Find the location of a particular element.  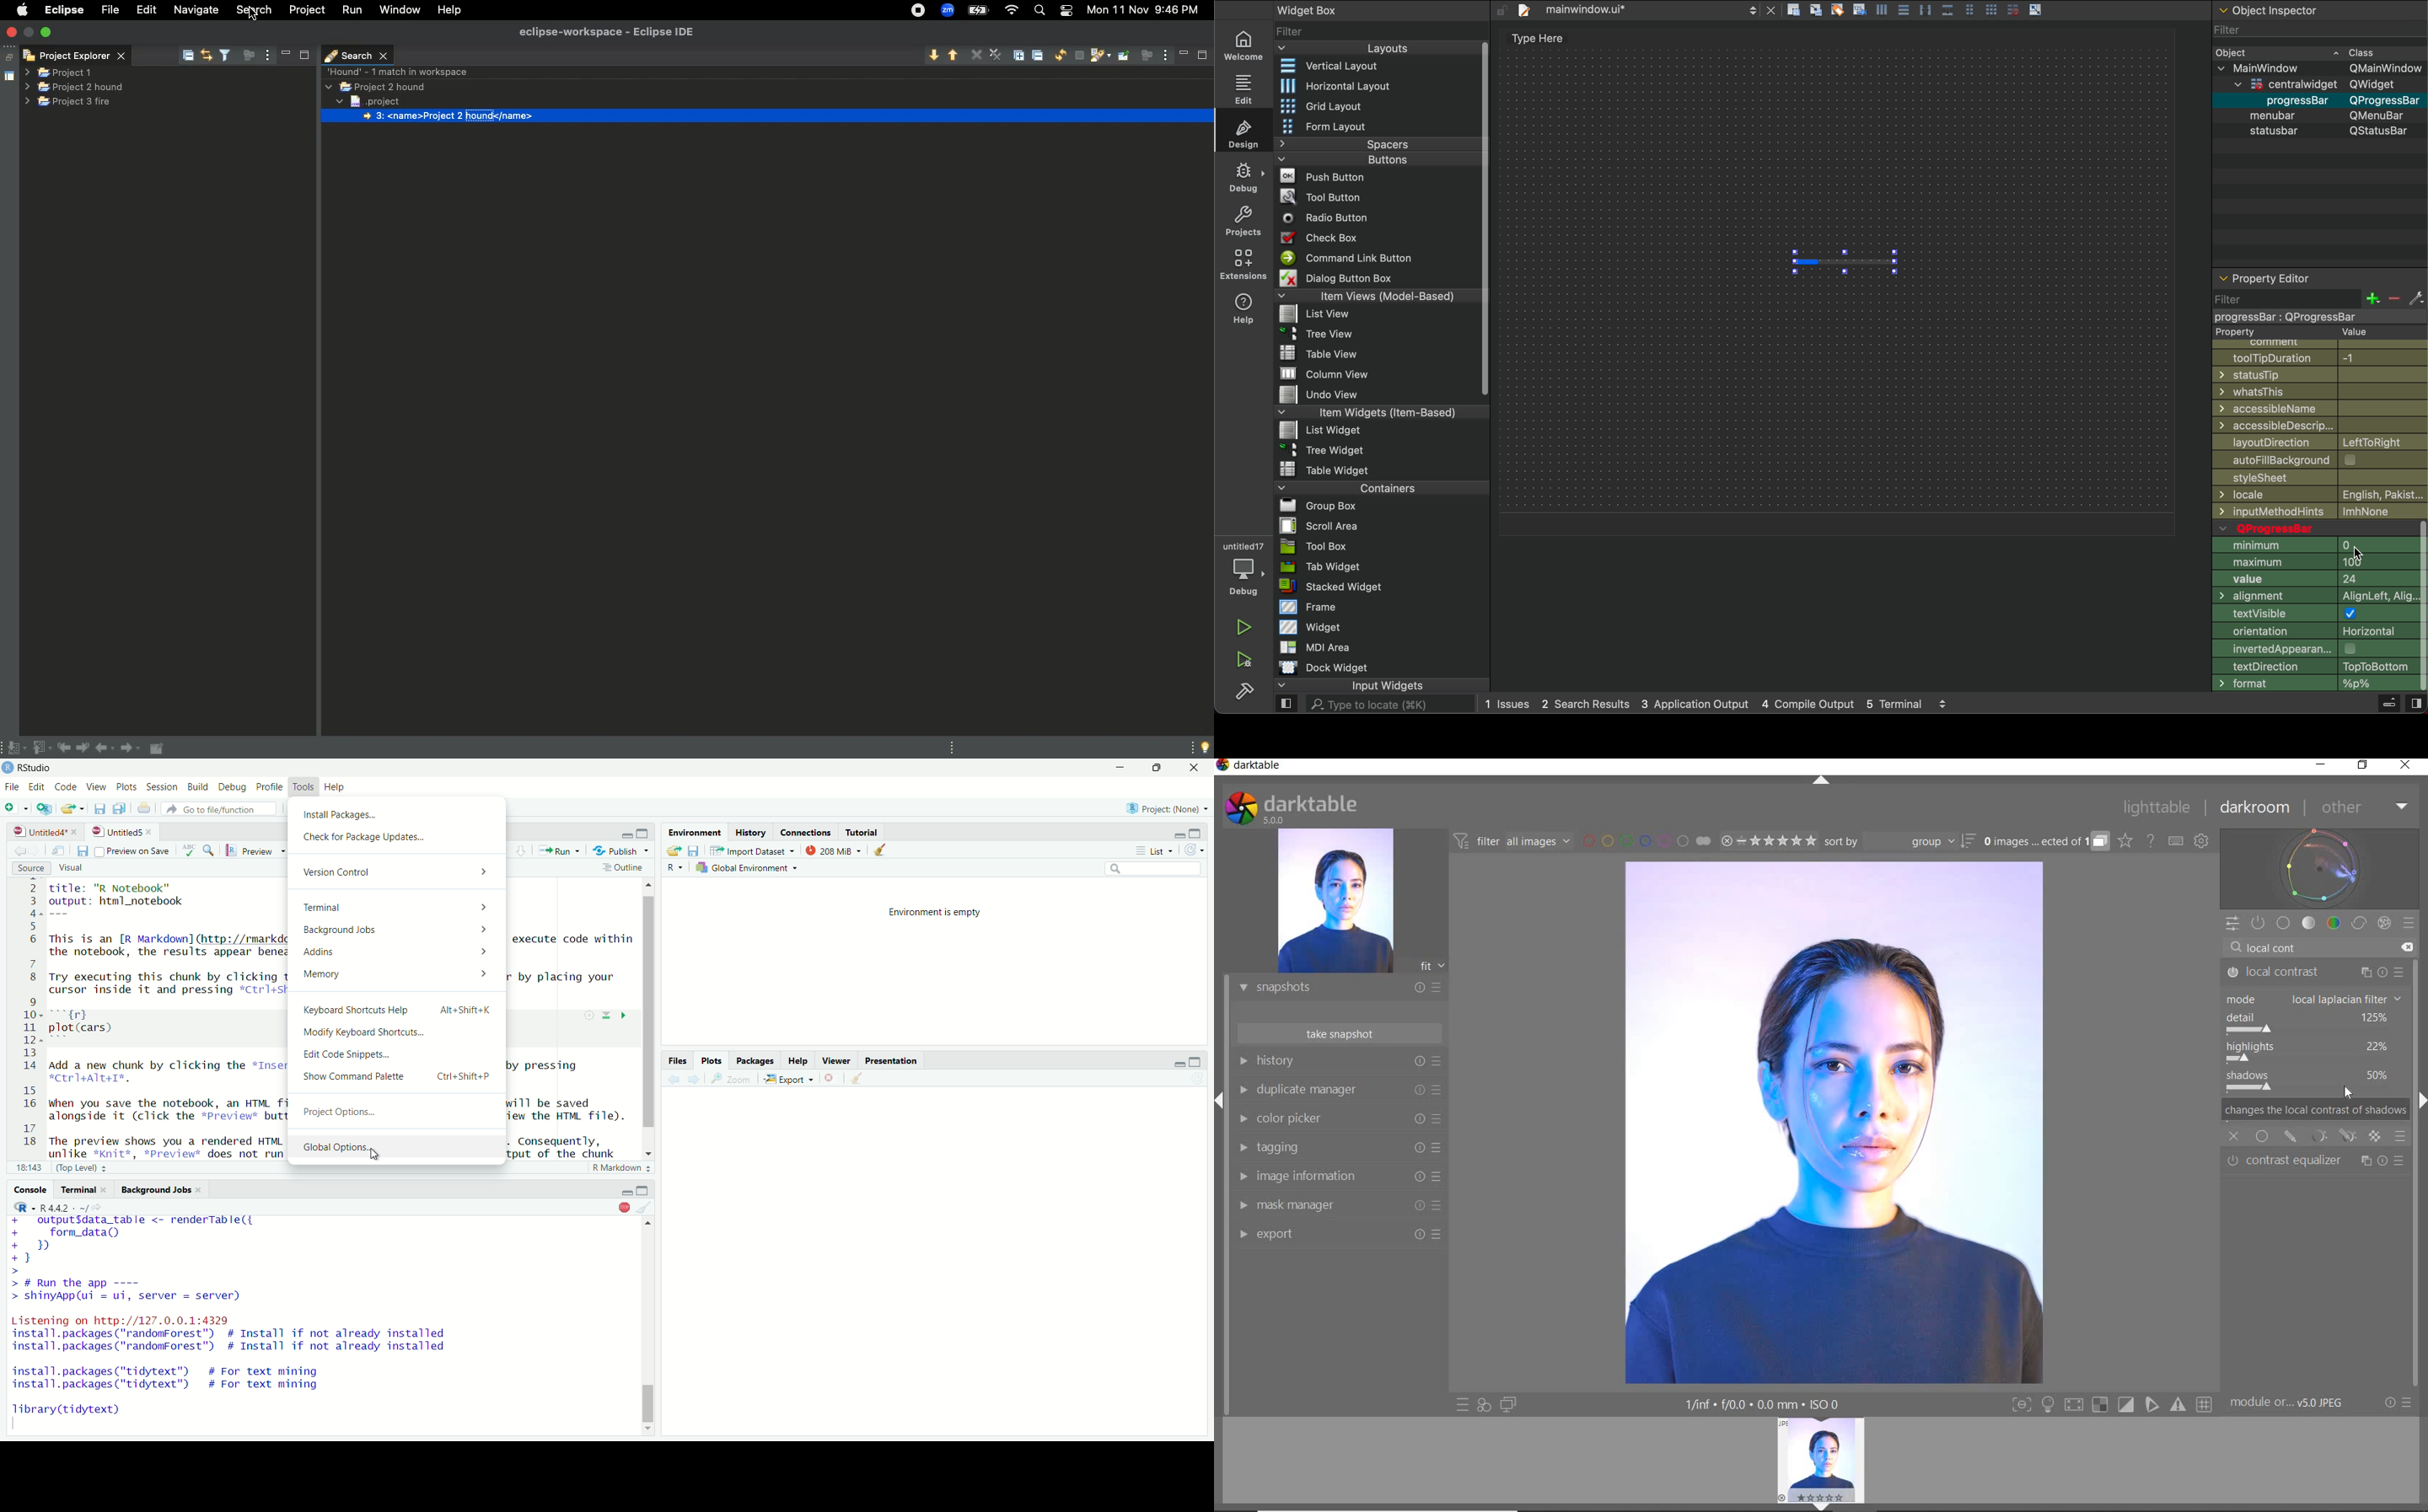

Show Command Palette Ctrl+Shift+P is located at coordinates (397, 1076).